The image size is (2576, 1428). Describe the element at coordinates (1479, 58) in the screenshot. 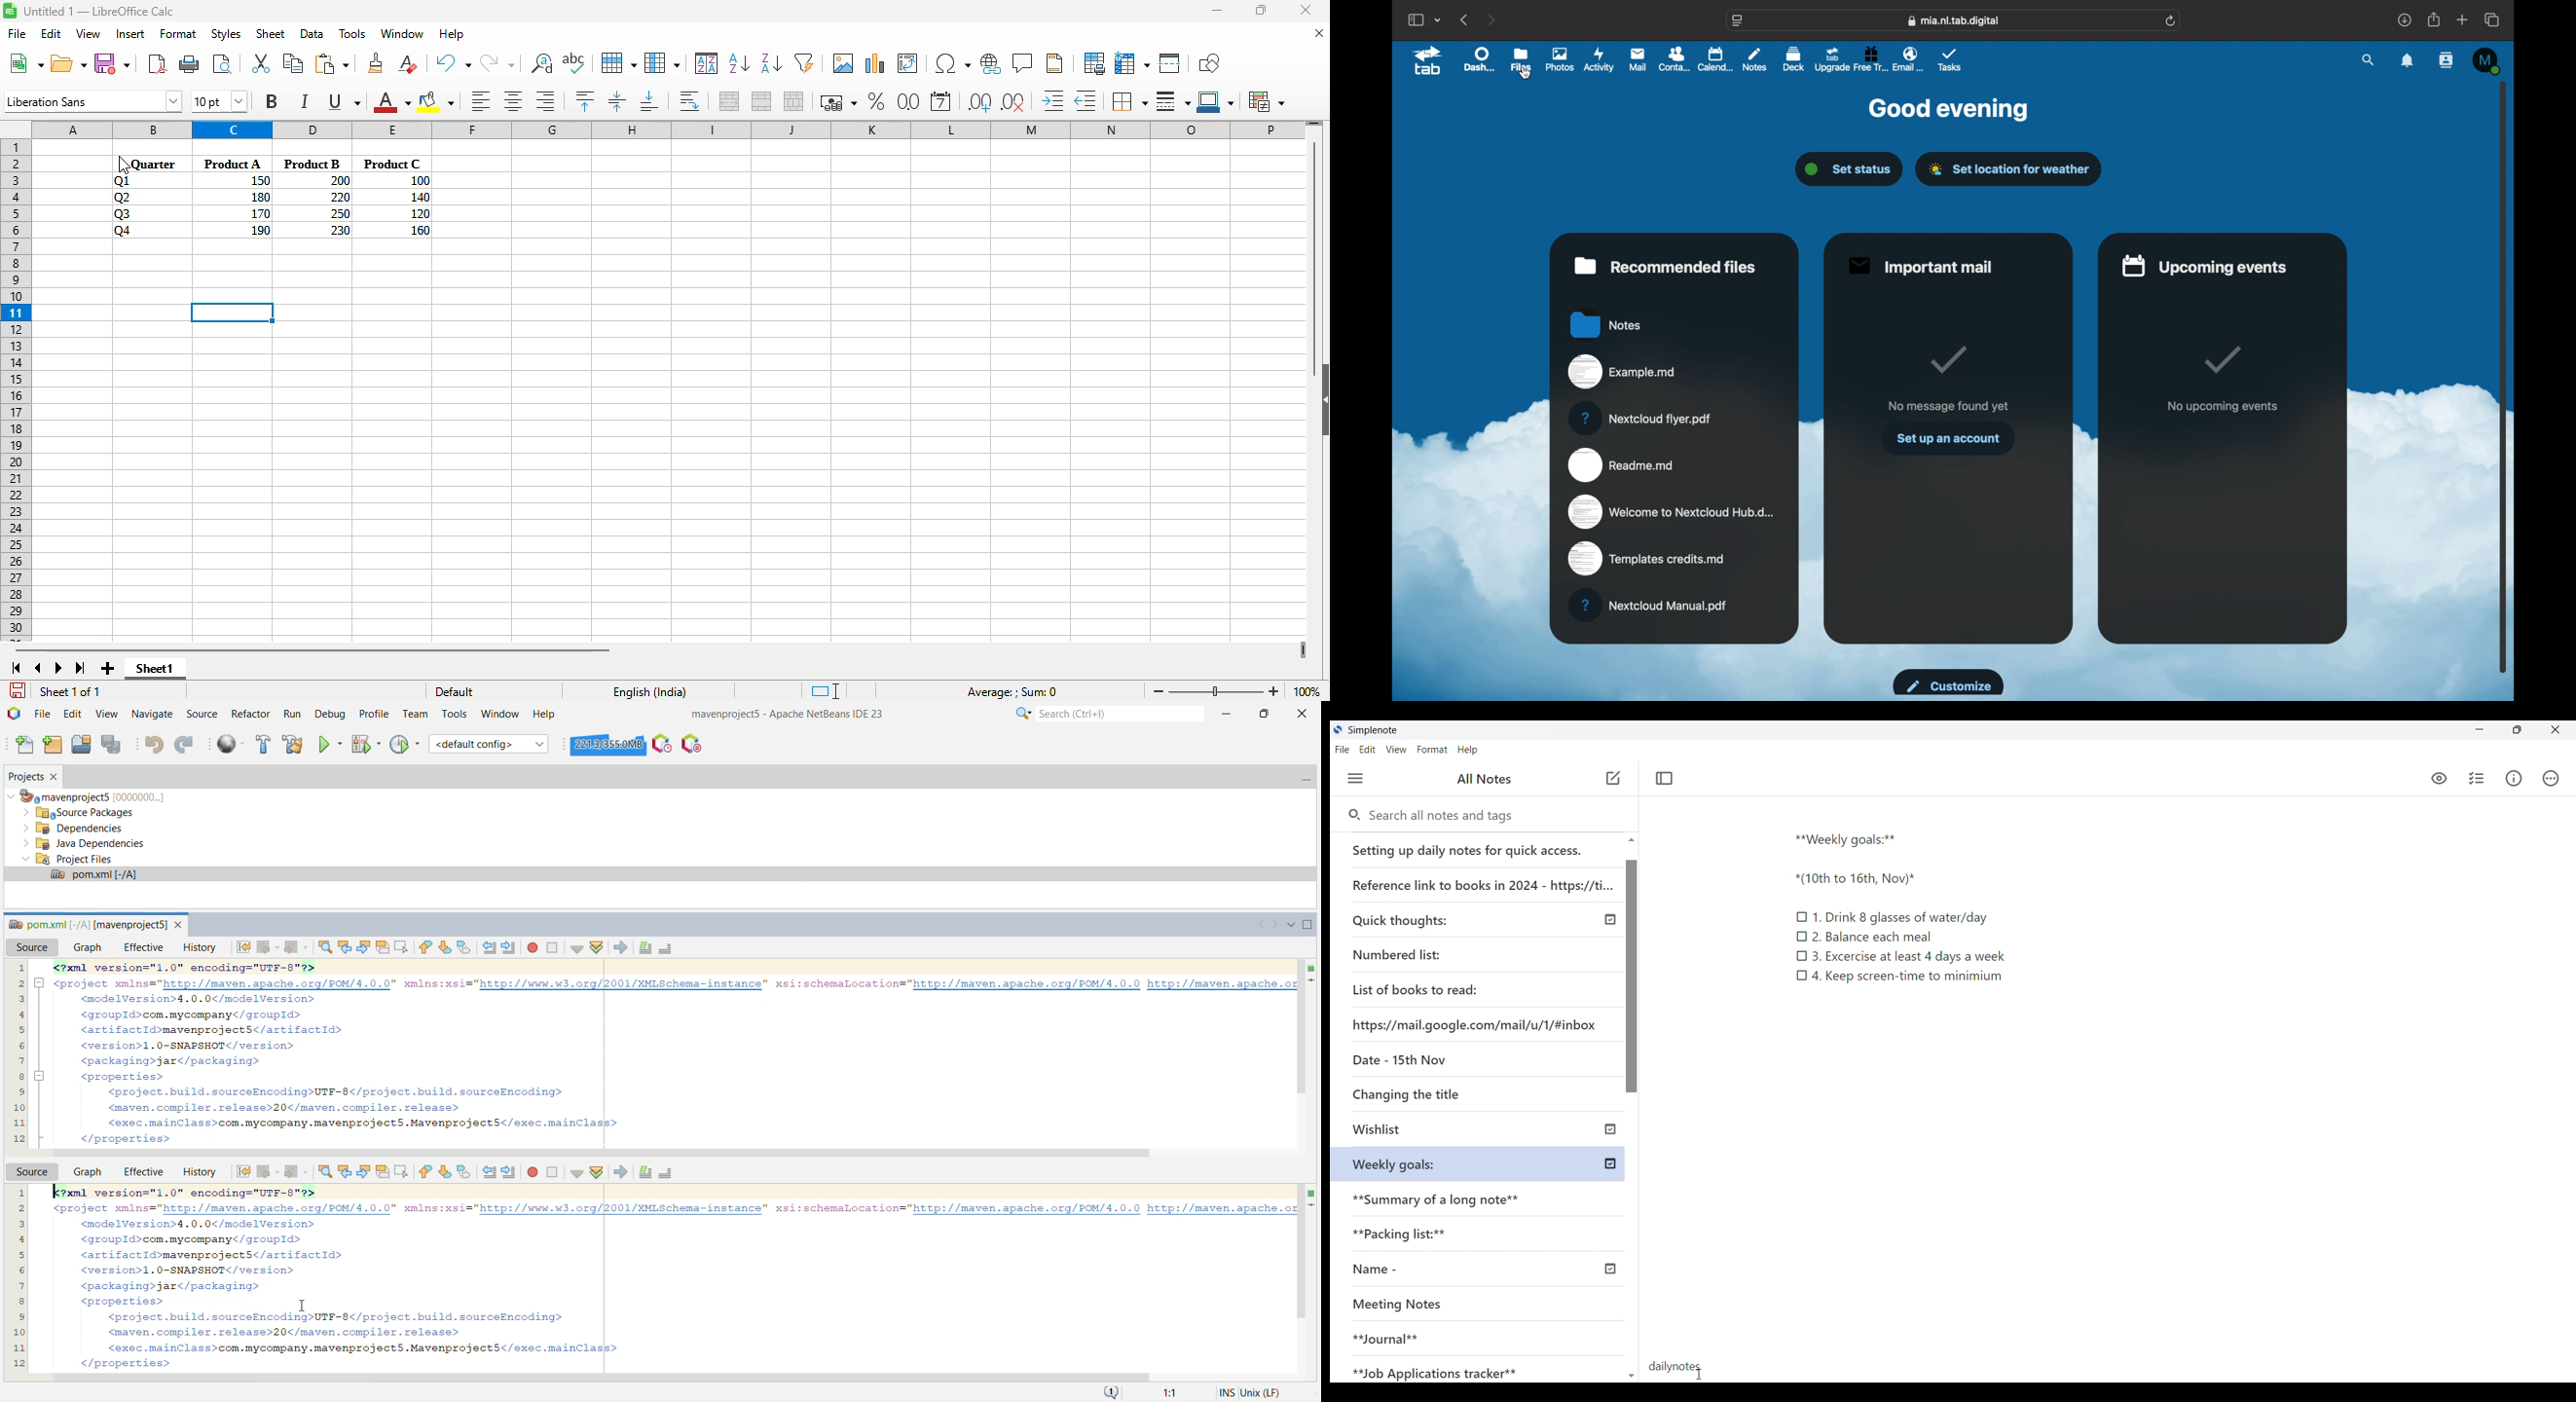

I see `dashboard` at that location.